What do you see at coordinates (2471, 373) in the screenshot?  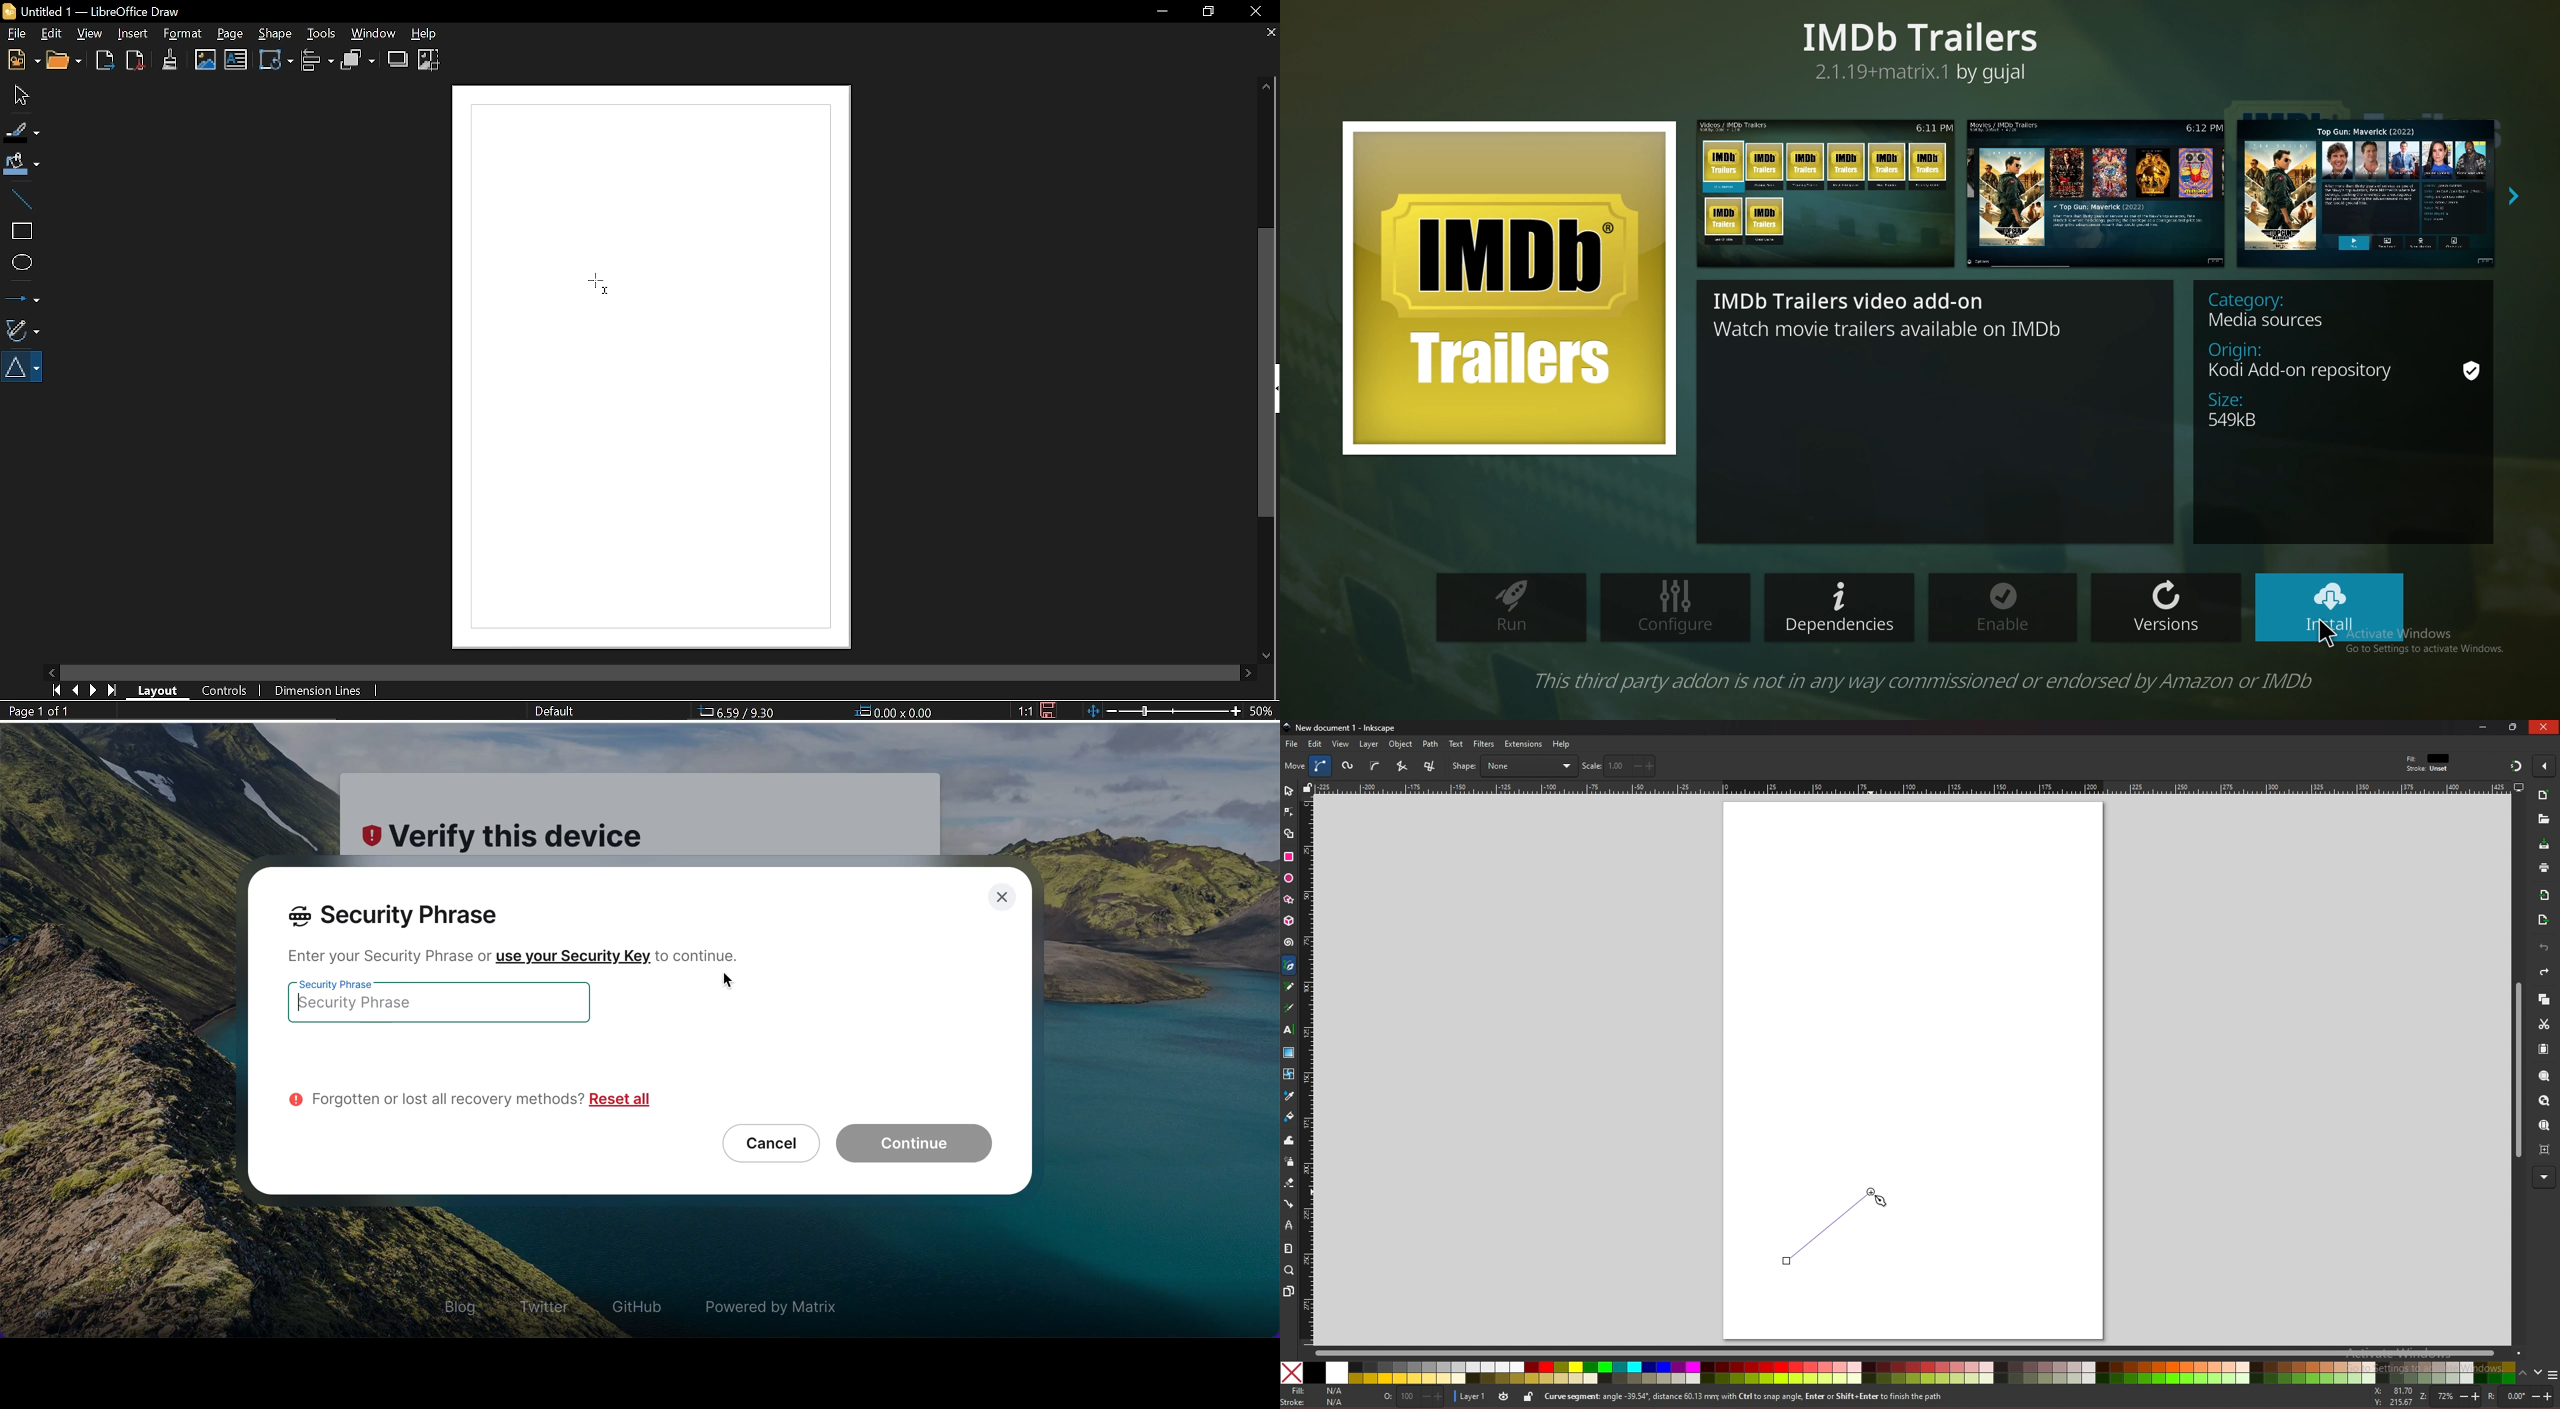 I see `secured` at bounding box center [2471, 373].